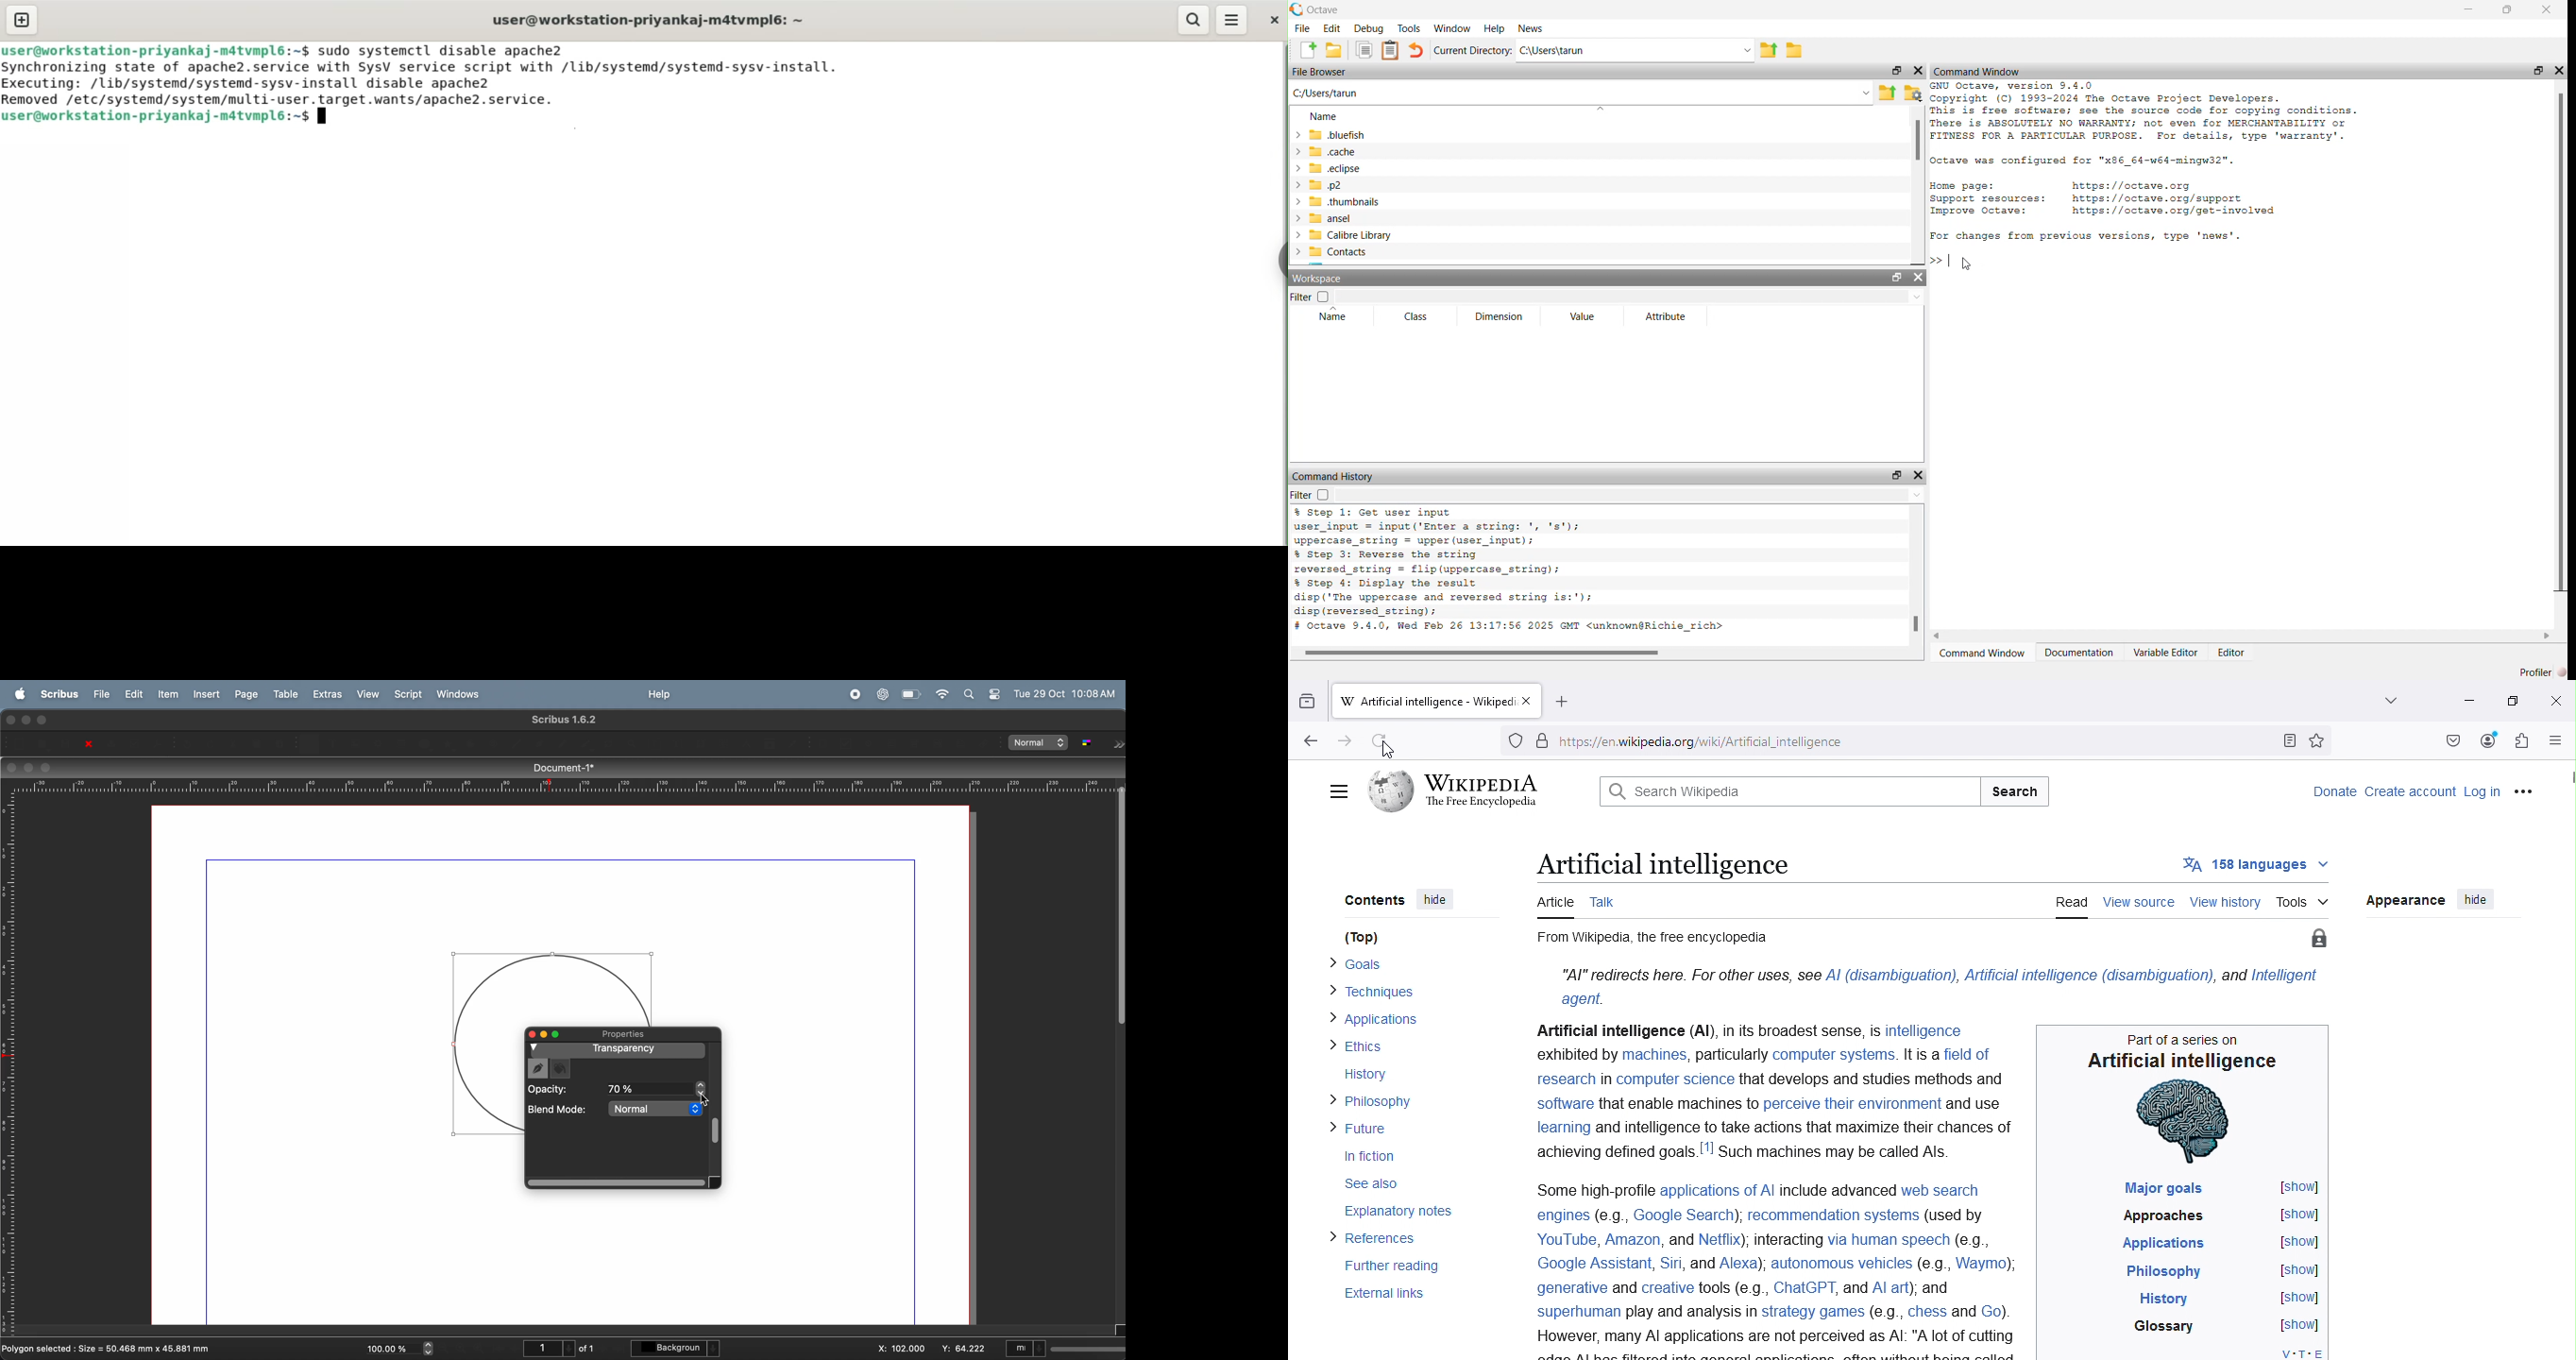 Image resolution: width=2576 pixels, height=1372 pixels. Describe the element at coordinates (2148, 1218) in the screenshot. I see `Approaches` at that location.